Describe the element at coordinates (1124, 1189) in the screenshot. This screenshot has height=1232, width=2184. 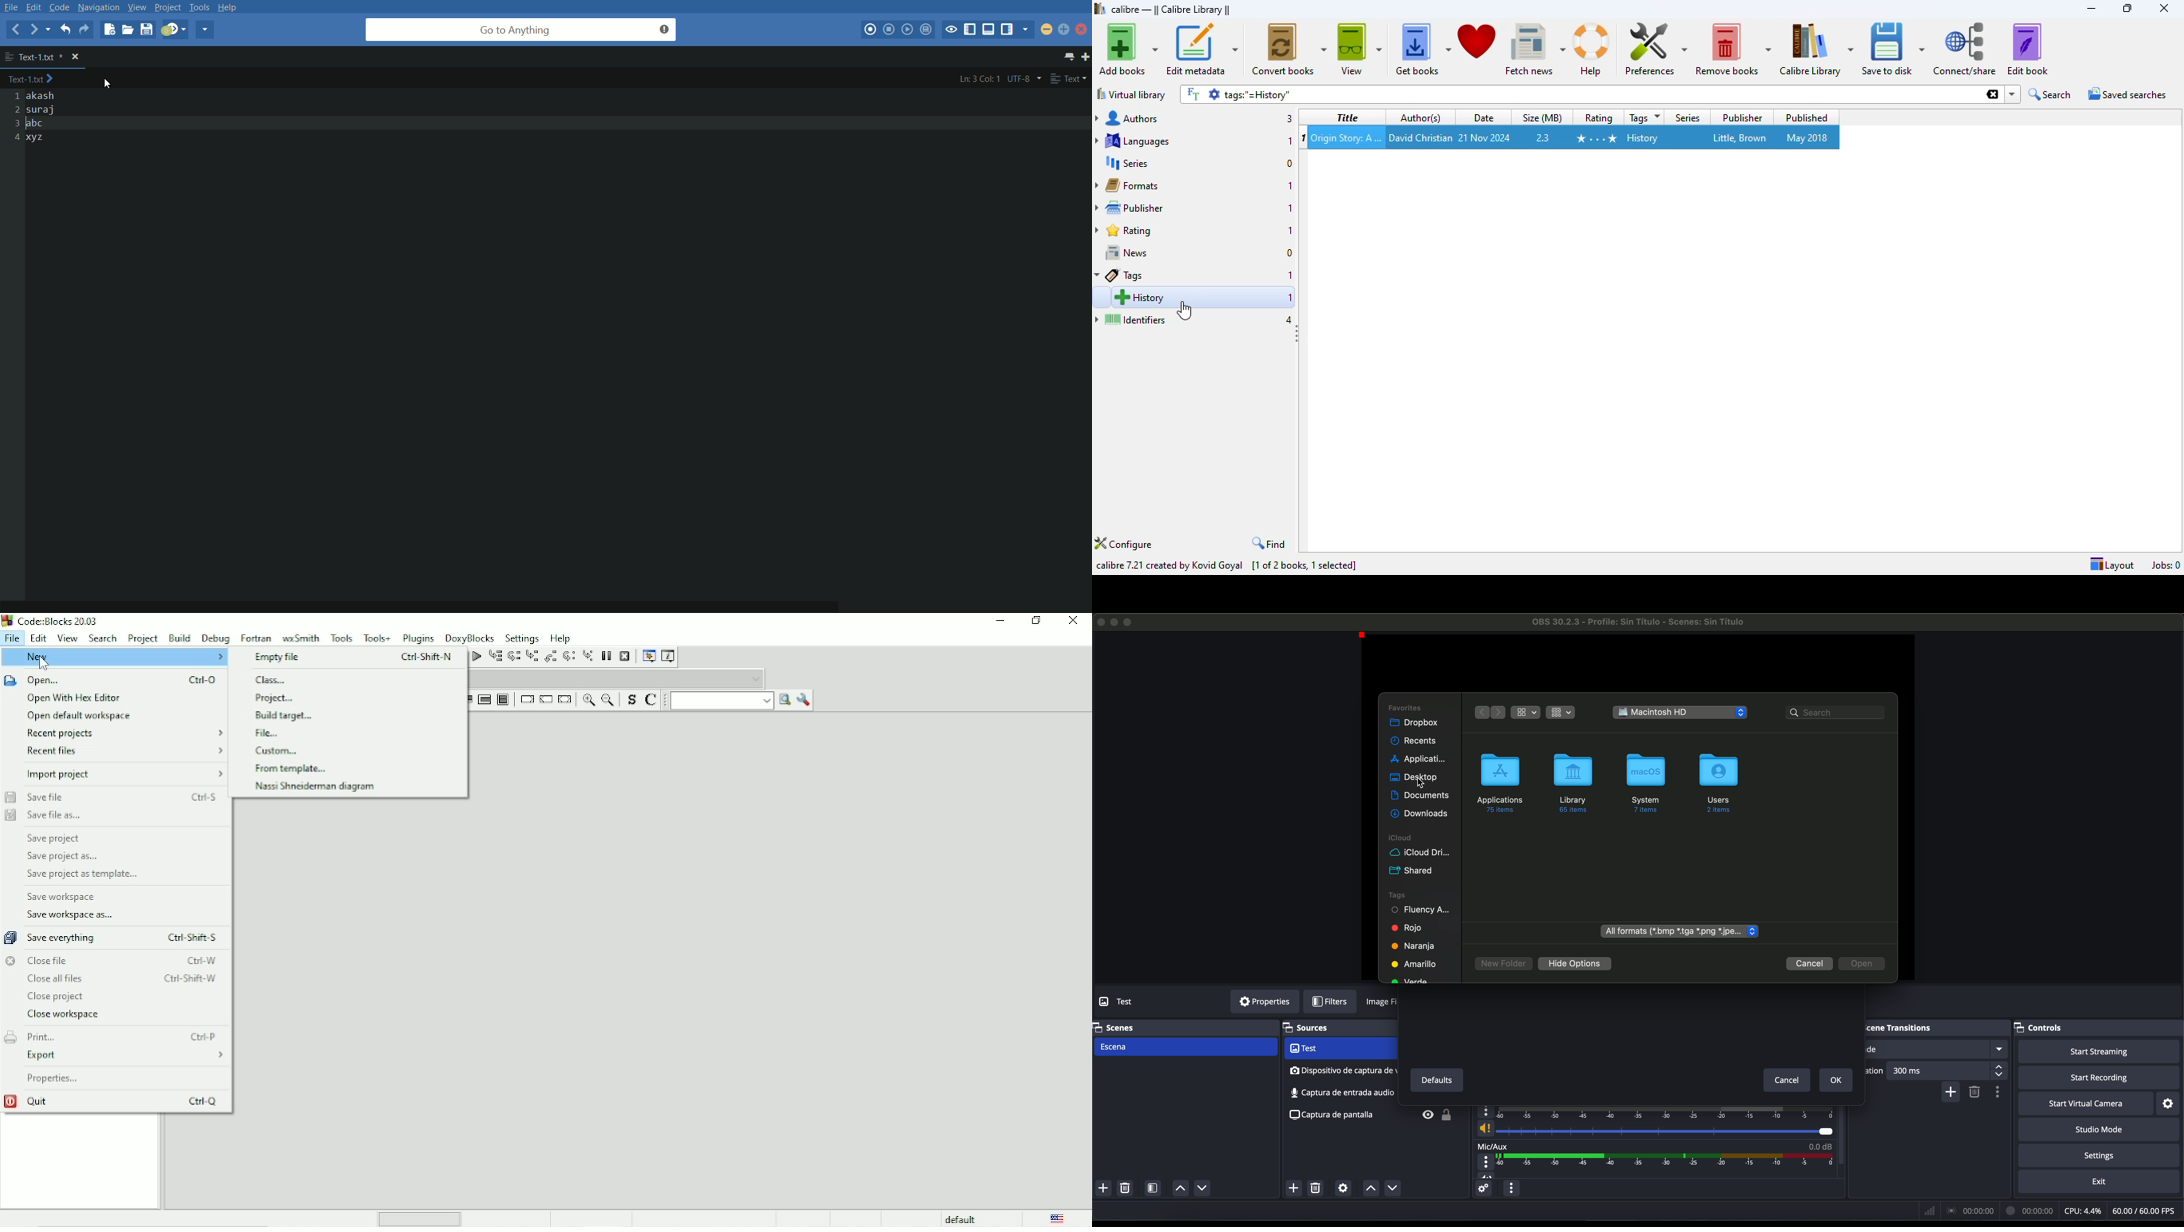
I see `remove selected scene` at that location.